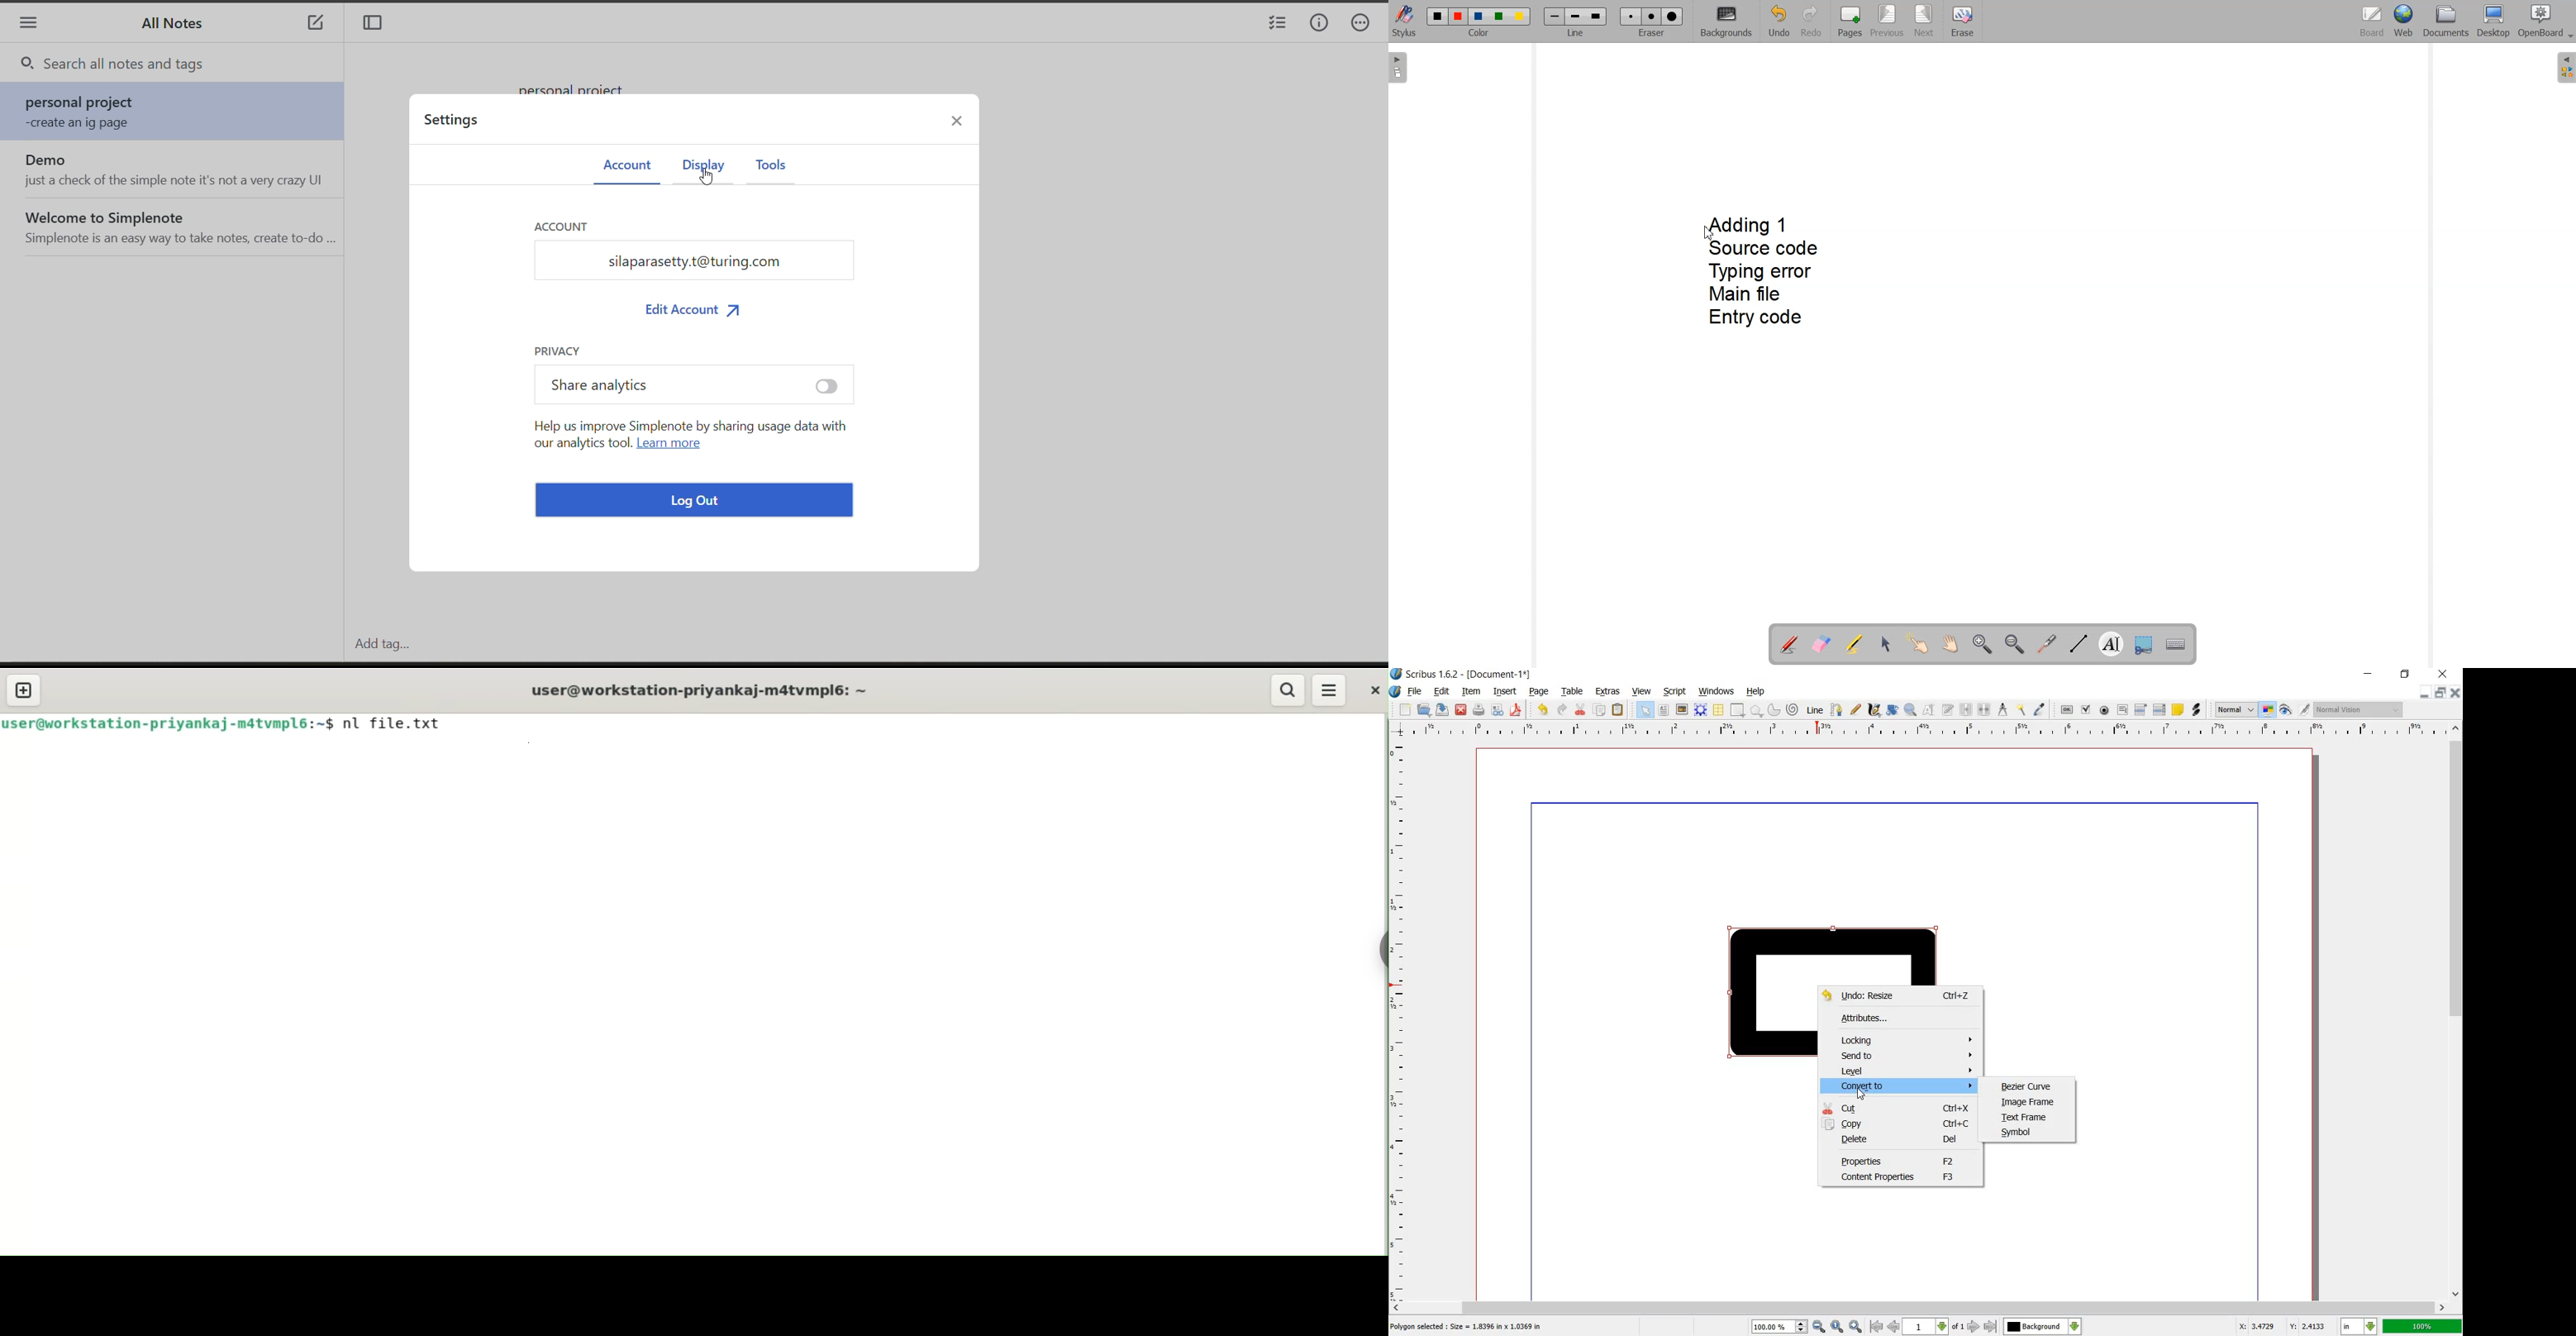 This screenshot has height=1344, width=2576. Describe the element at coordinates (2565, 68) in the screenshot. I see `The library (right panel)` at that location.